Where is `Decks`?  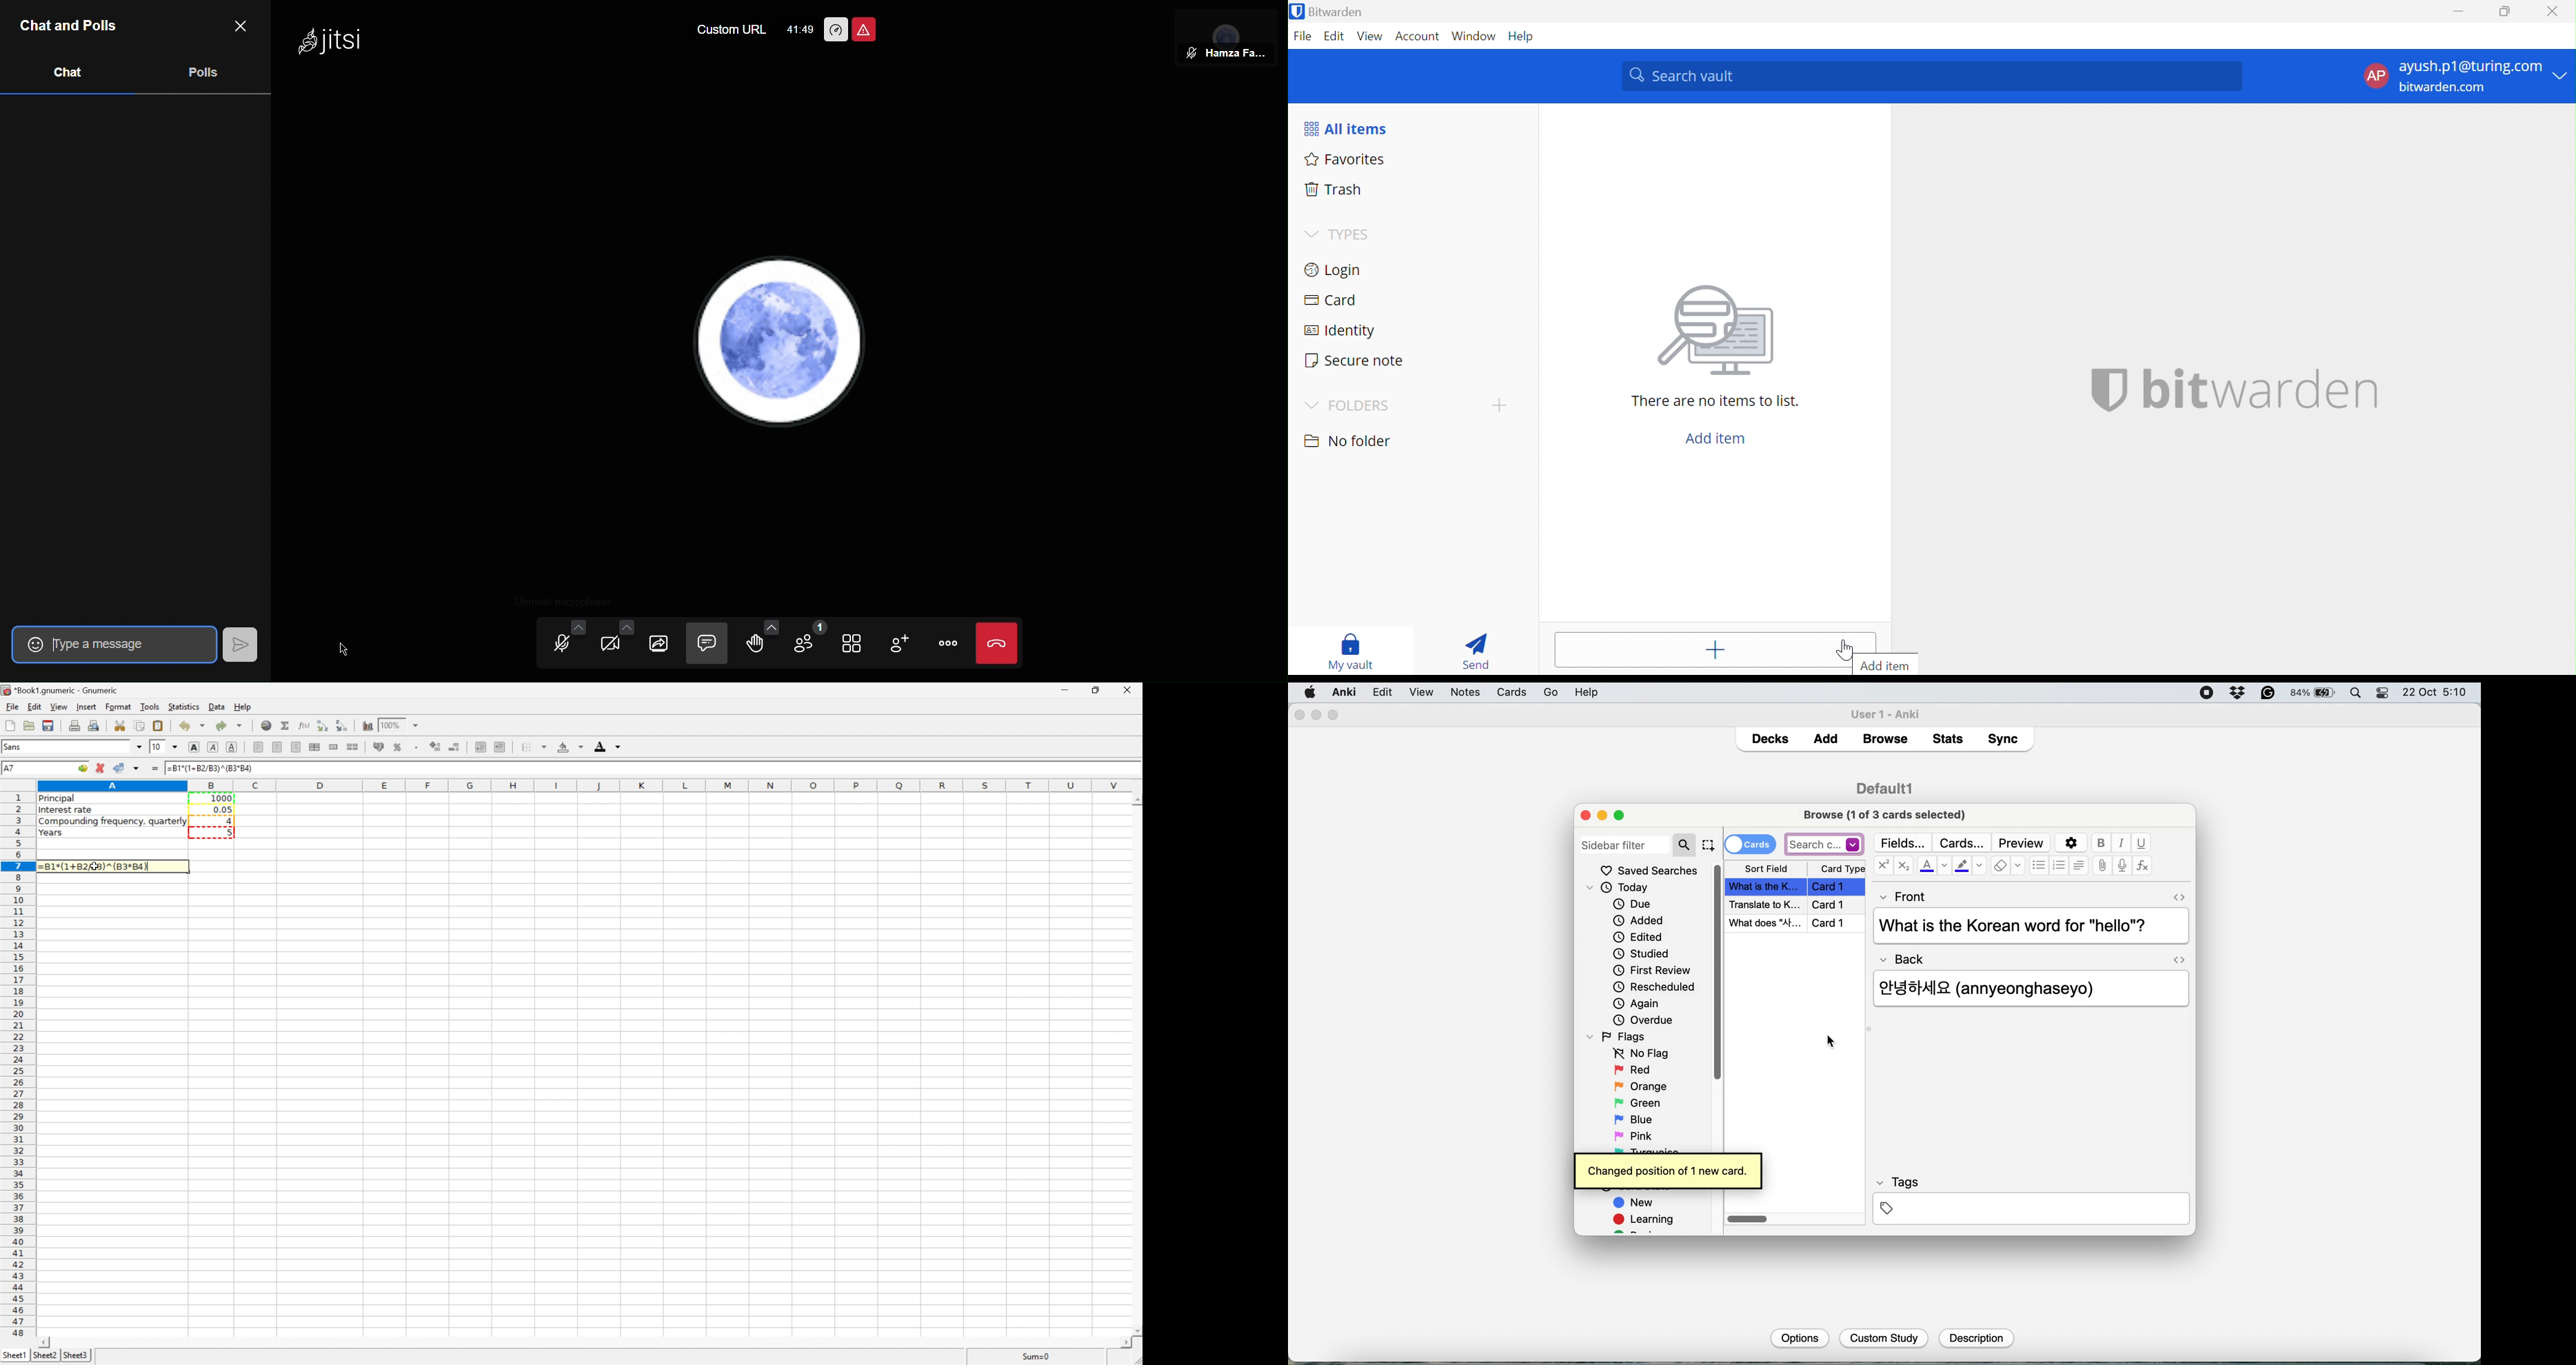 Decks is located at coordinates (1770, 736).